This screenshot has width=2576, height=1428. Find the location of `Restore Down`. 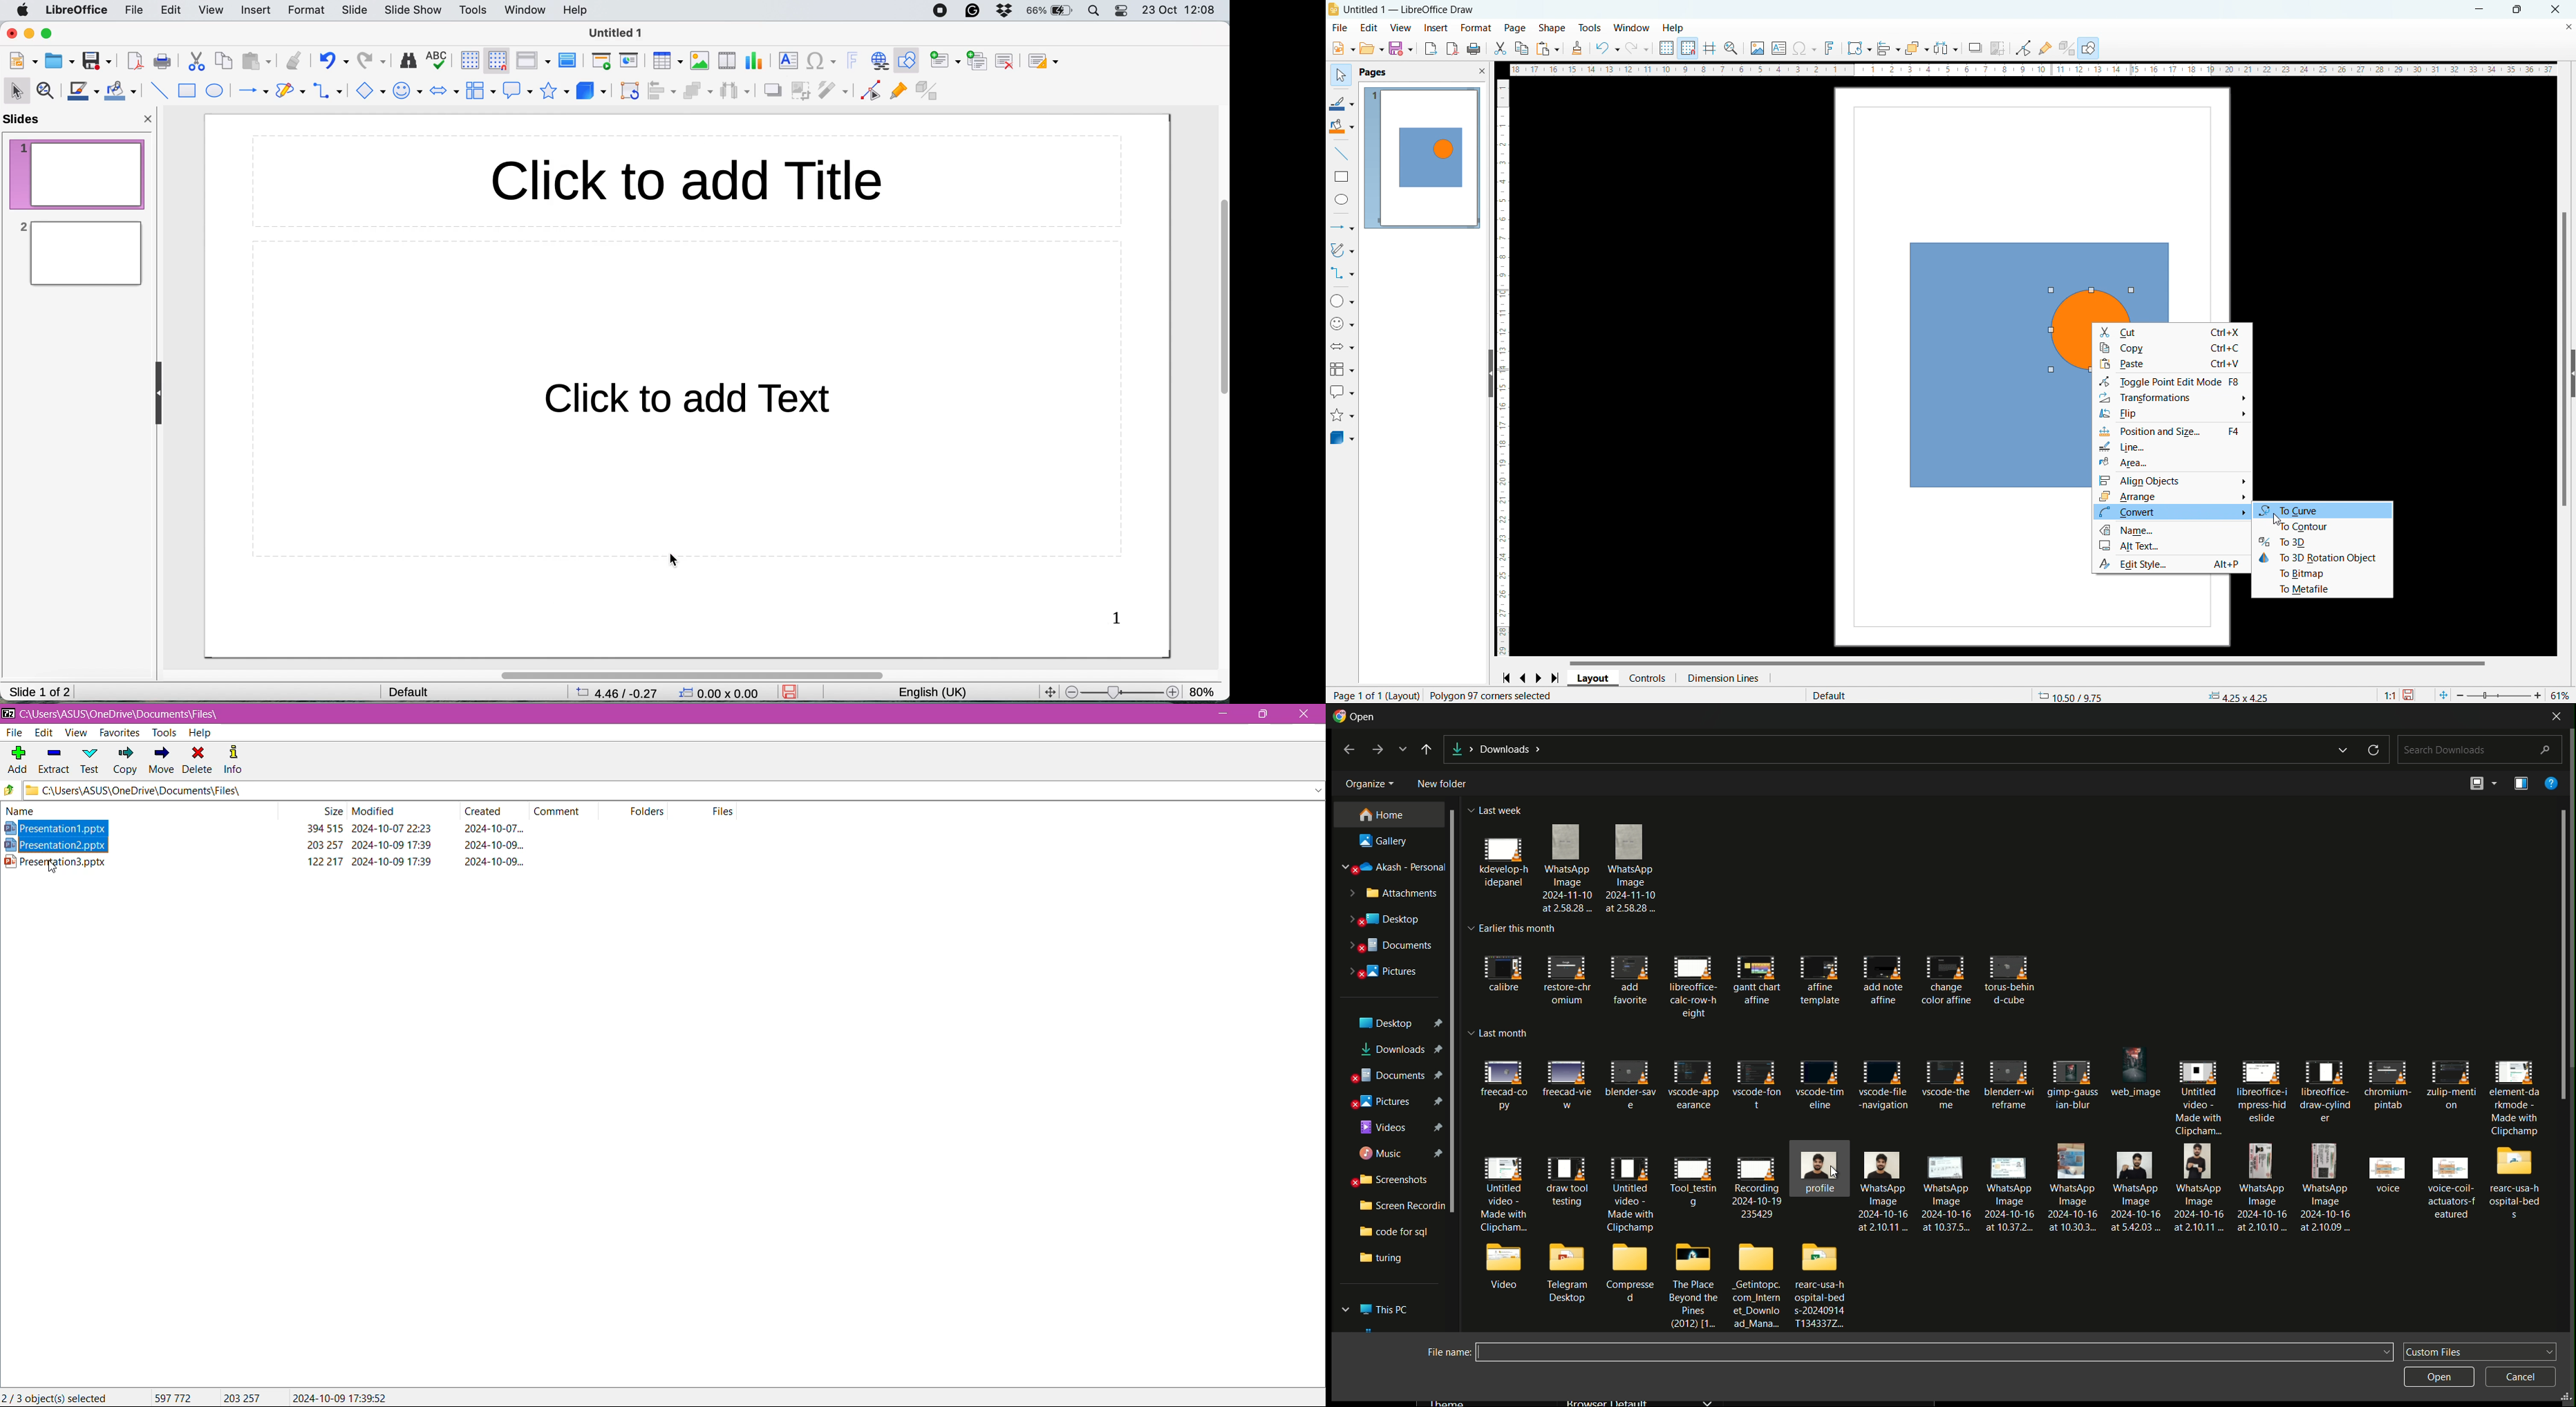

Restore Down is located at coordinates (1268, 714).